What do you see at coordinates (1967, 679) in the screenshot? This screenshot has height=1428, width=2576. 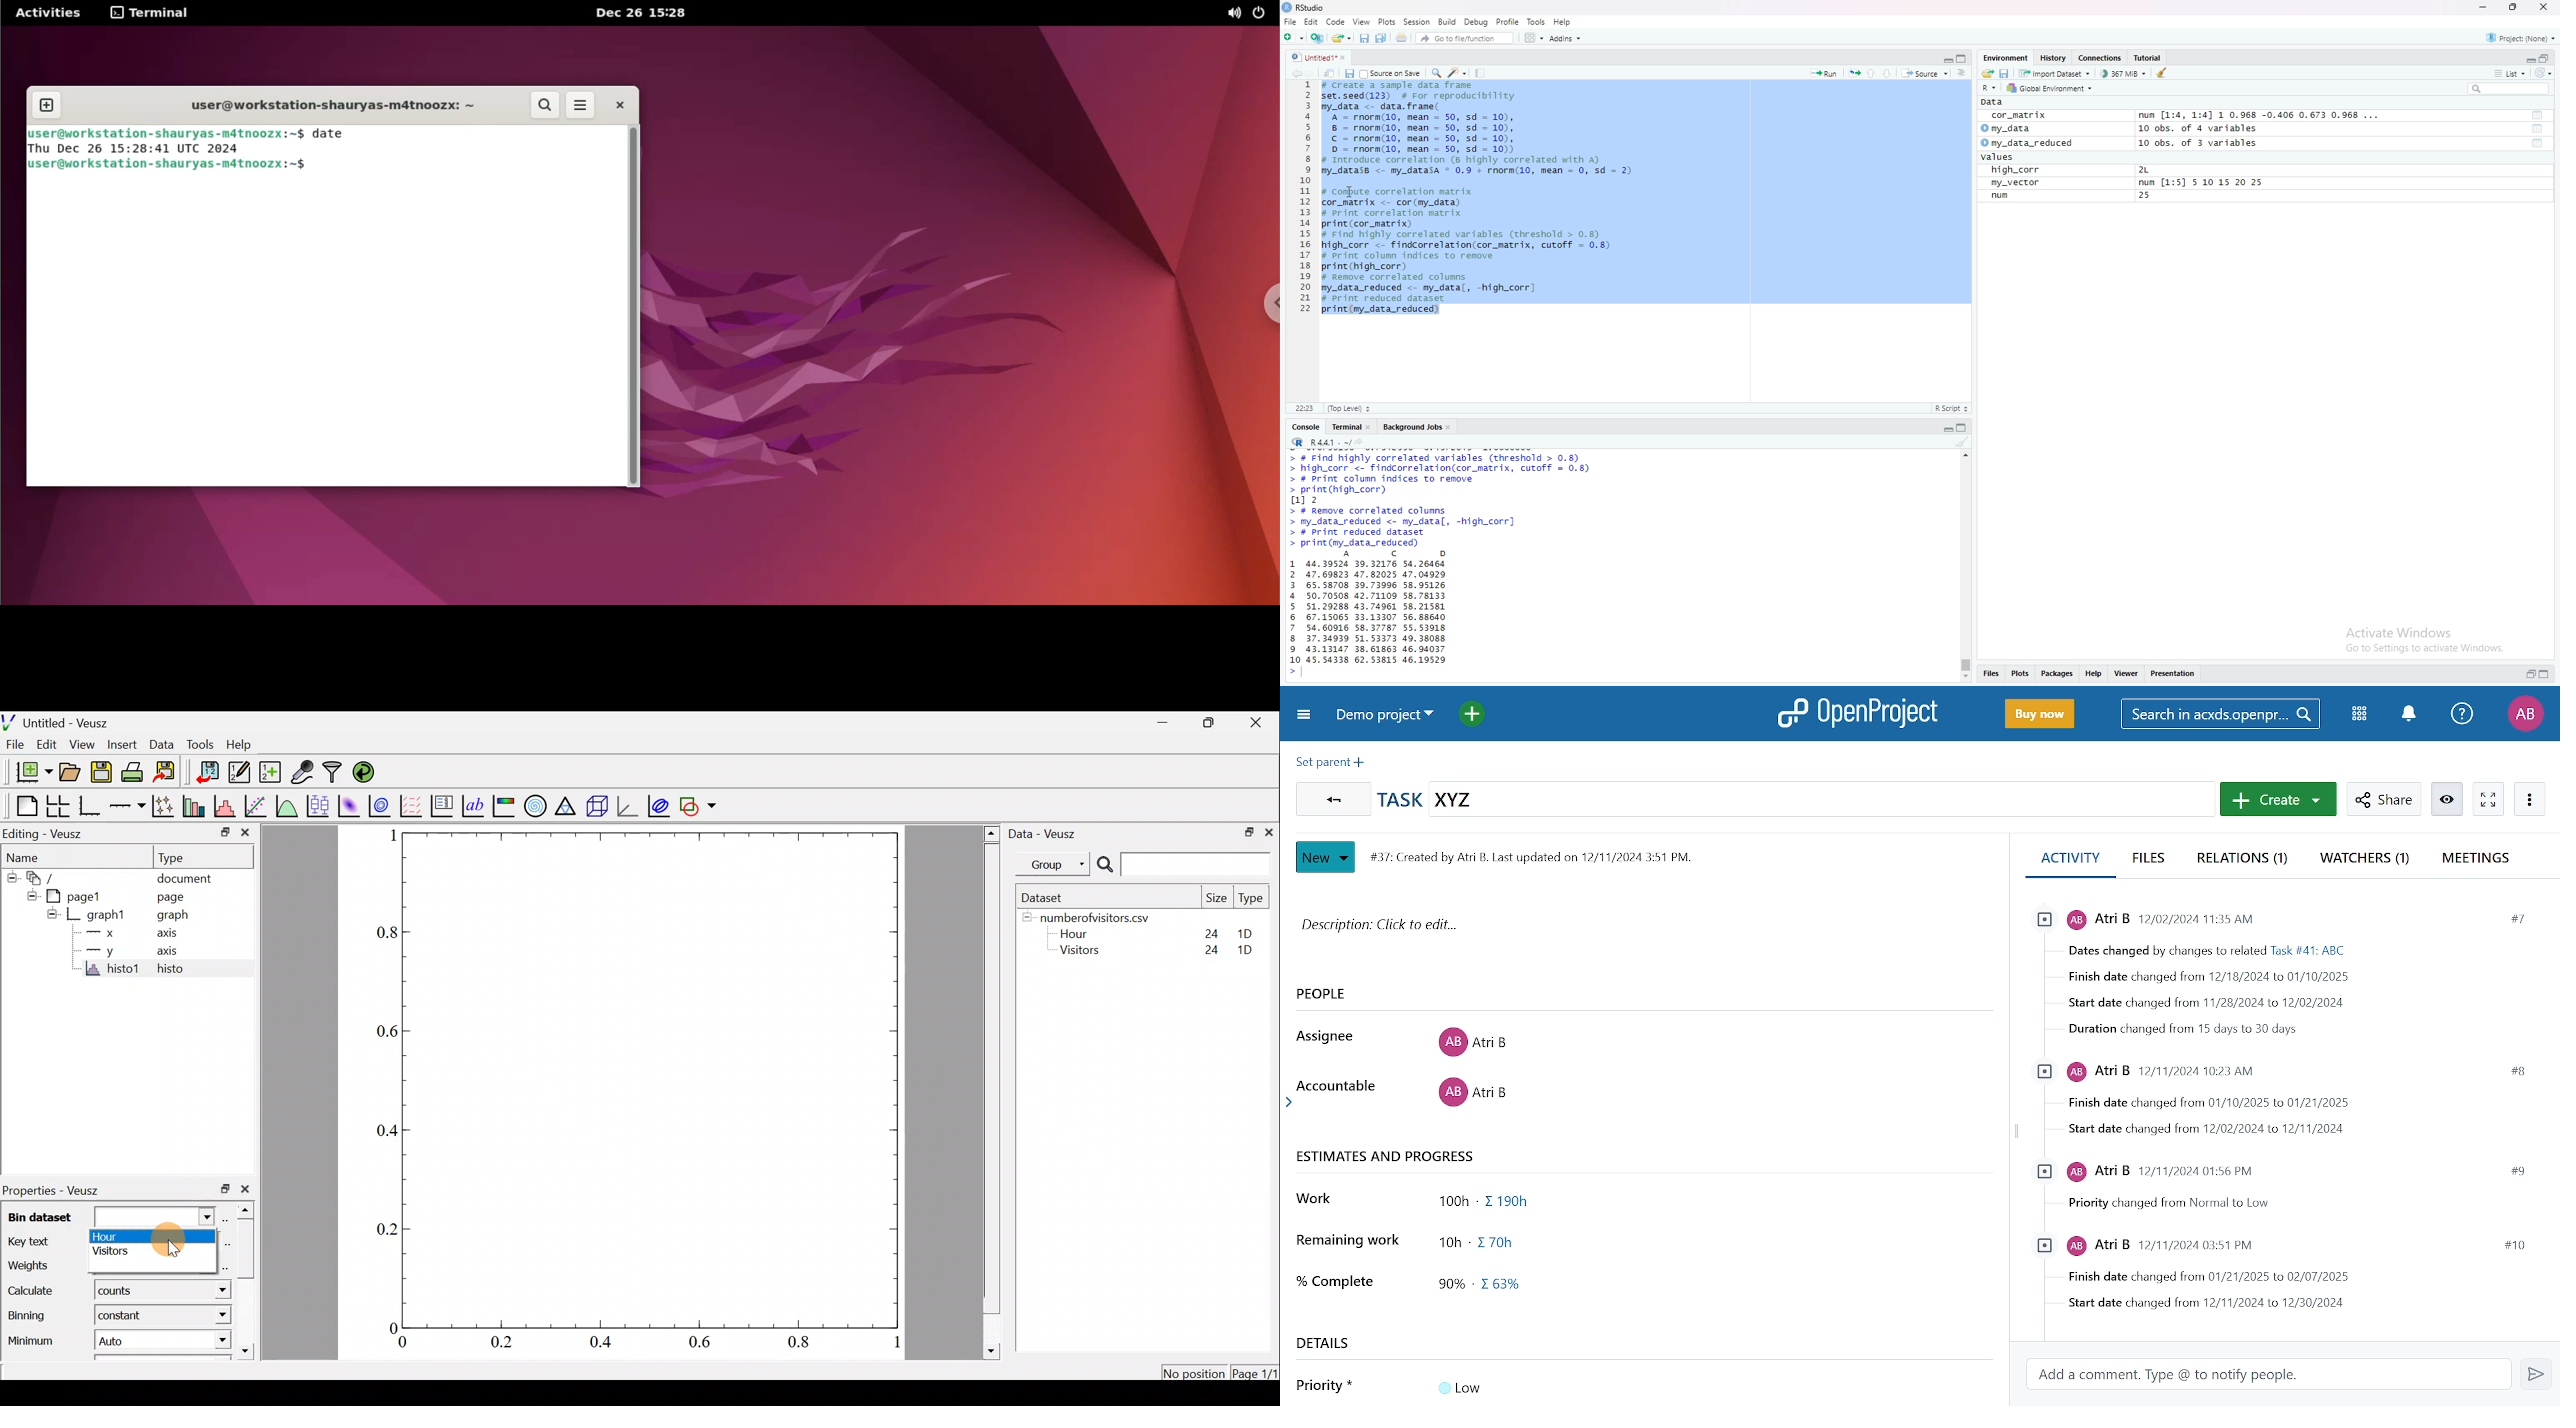 I see `Scroll down` at bounding box center [1967, 679].